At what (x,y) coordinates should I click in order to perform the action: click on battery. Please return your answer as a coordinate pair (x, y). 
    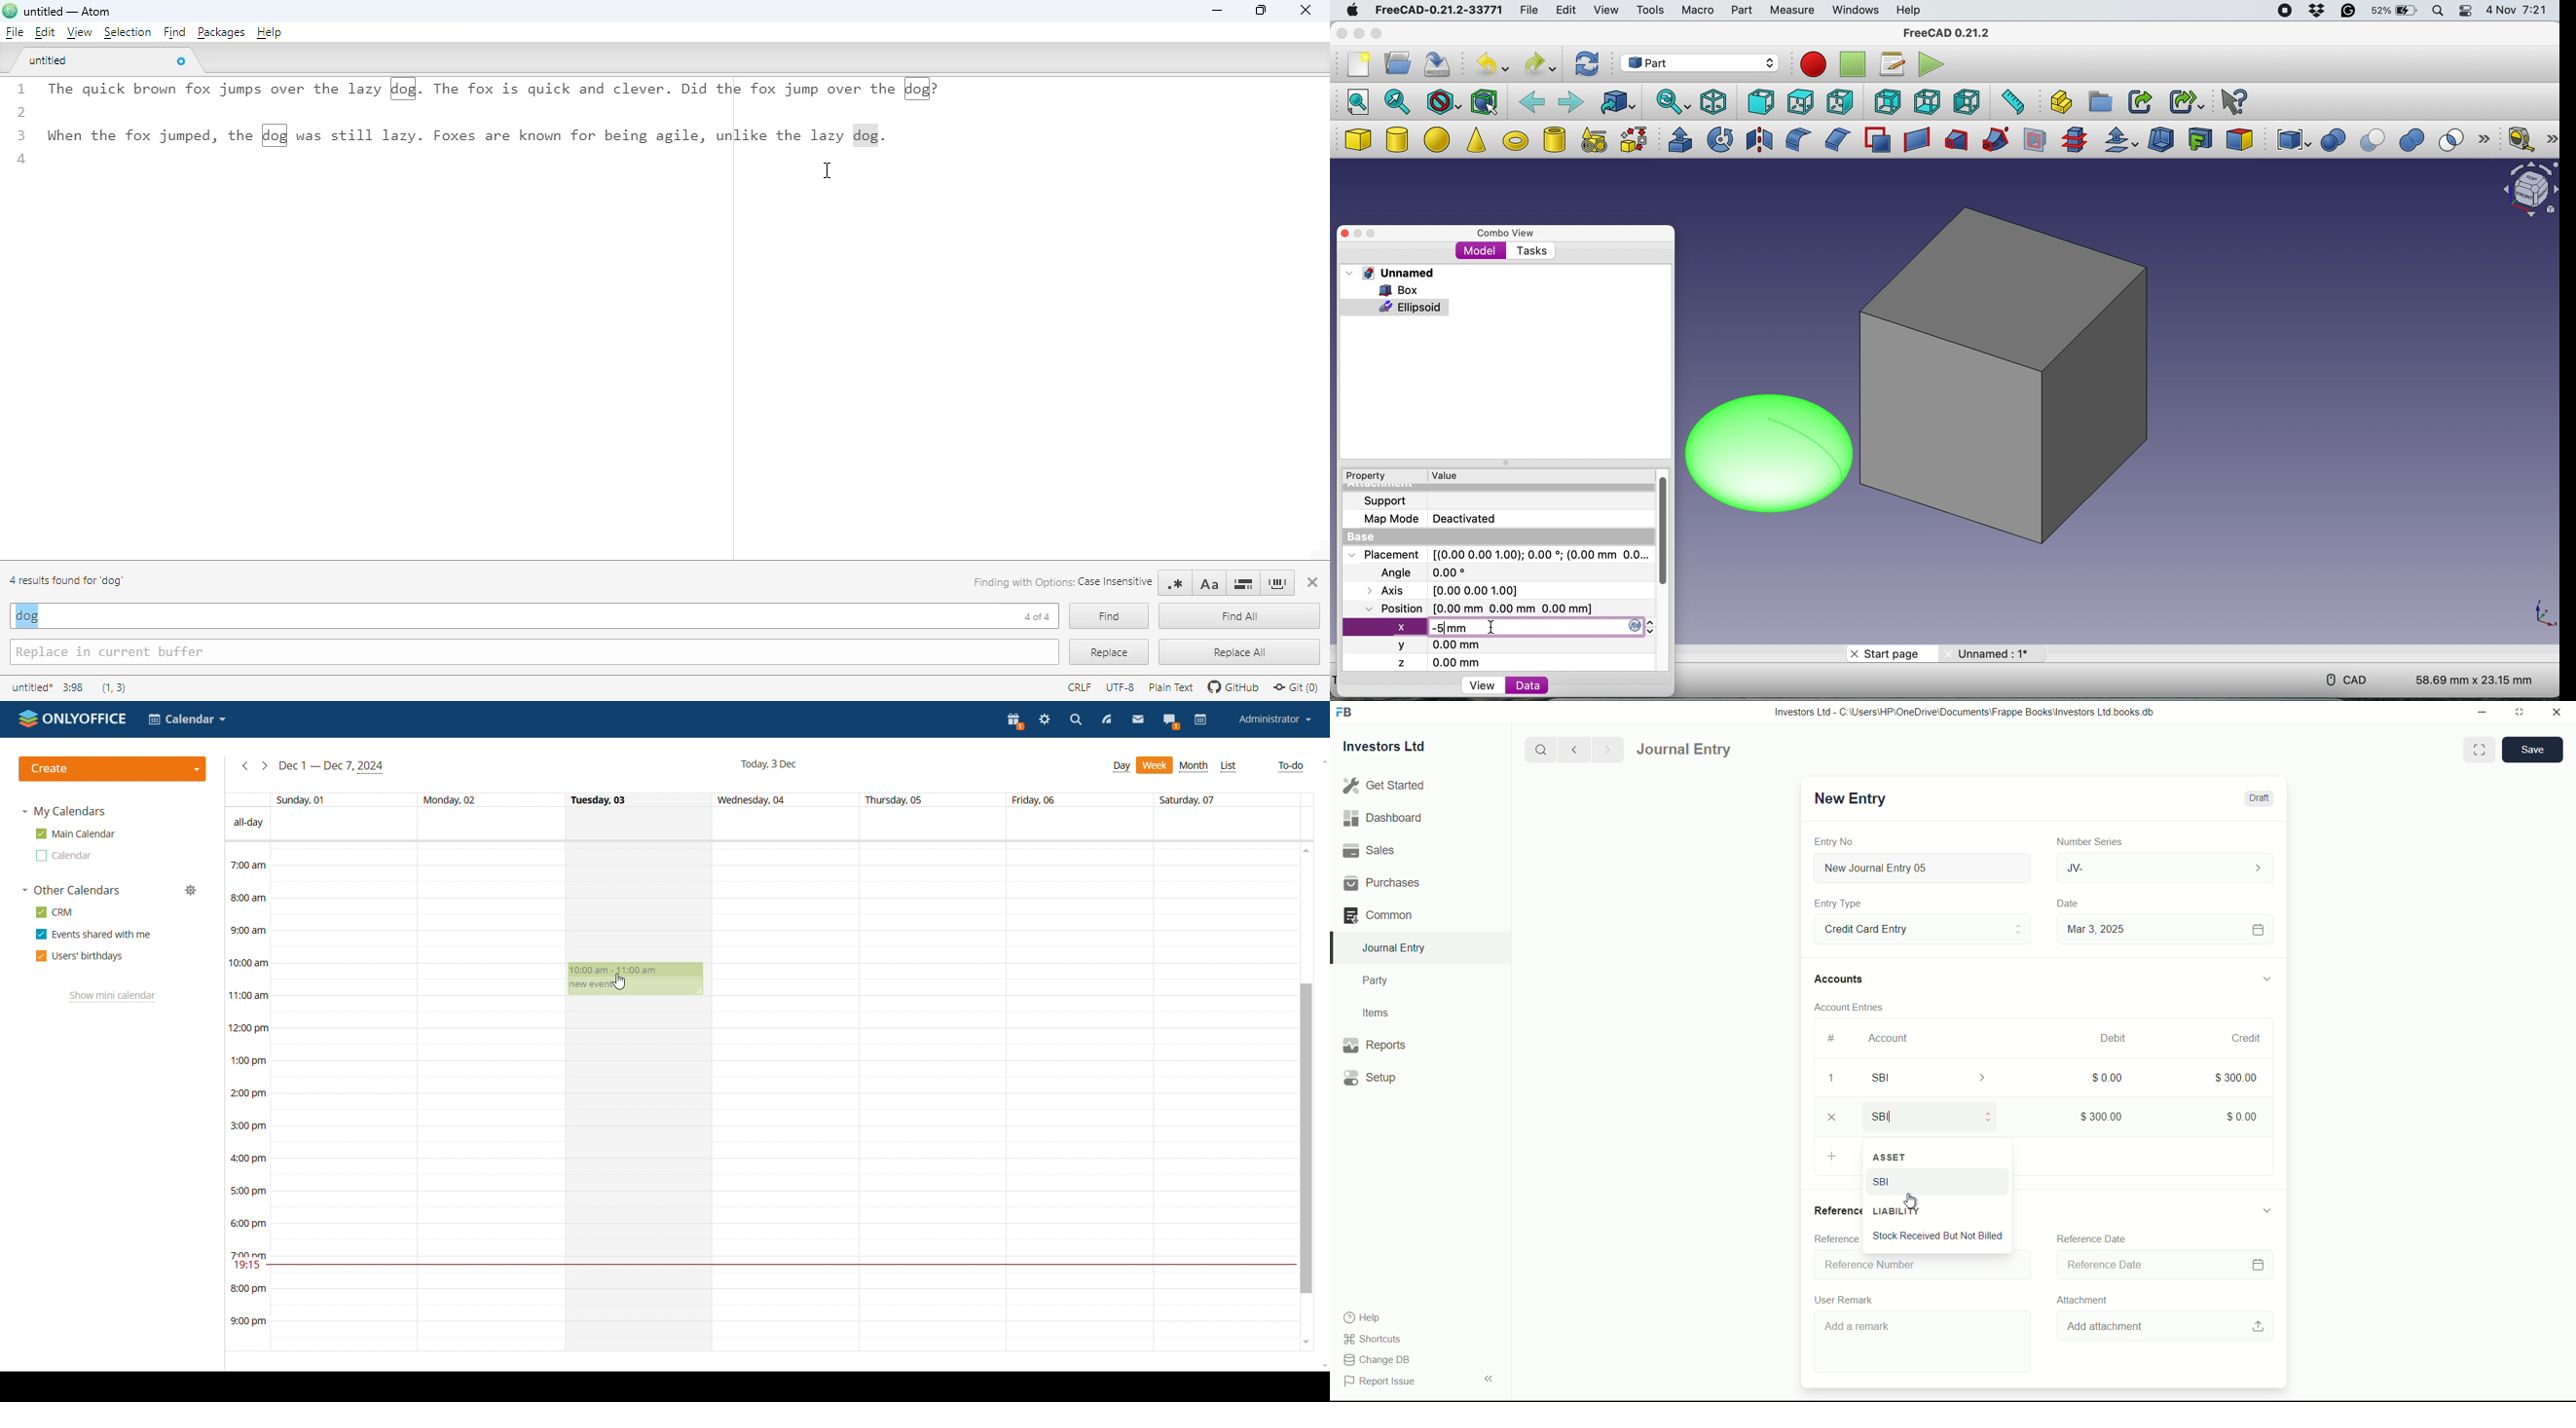
    Looking at the image, I should click on (2392, 12).